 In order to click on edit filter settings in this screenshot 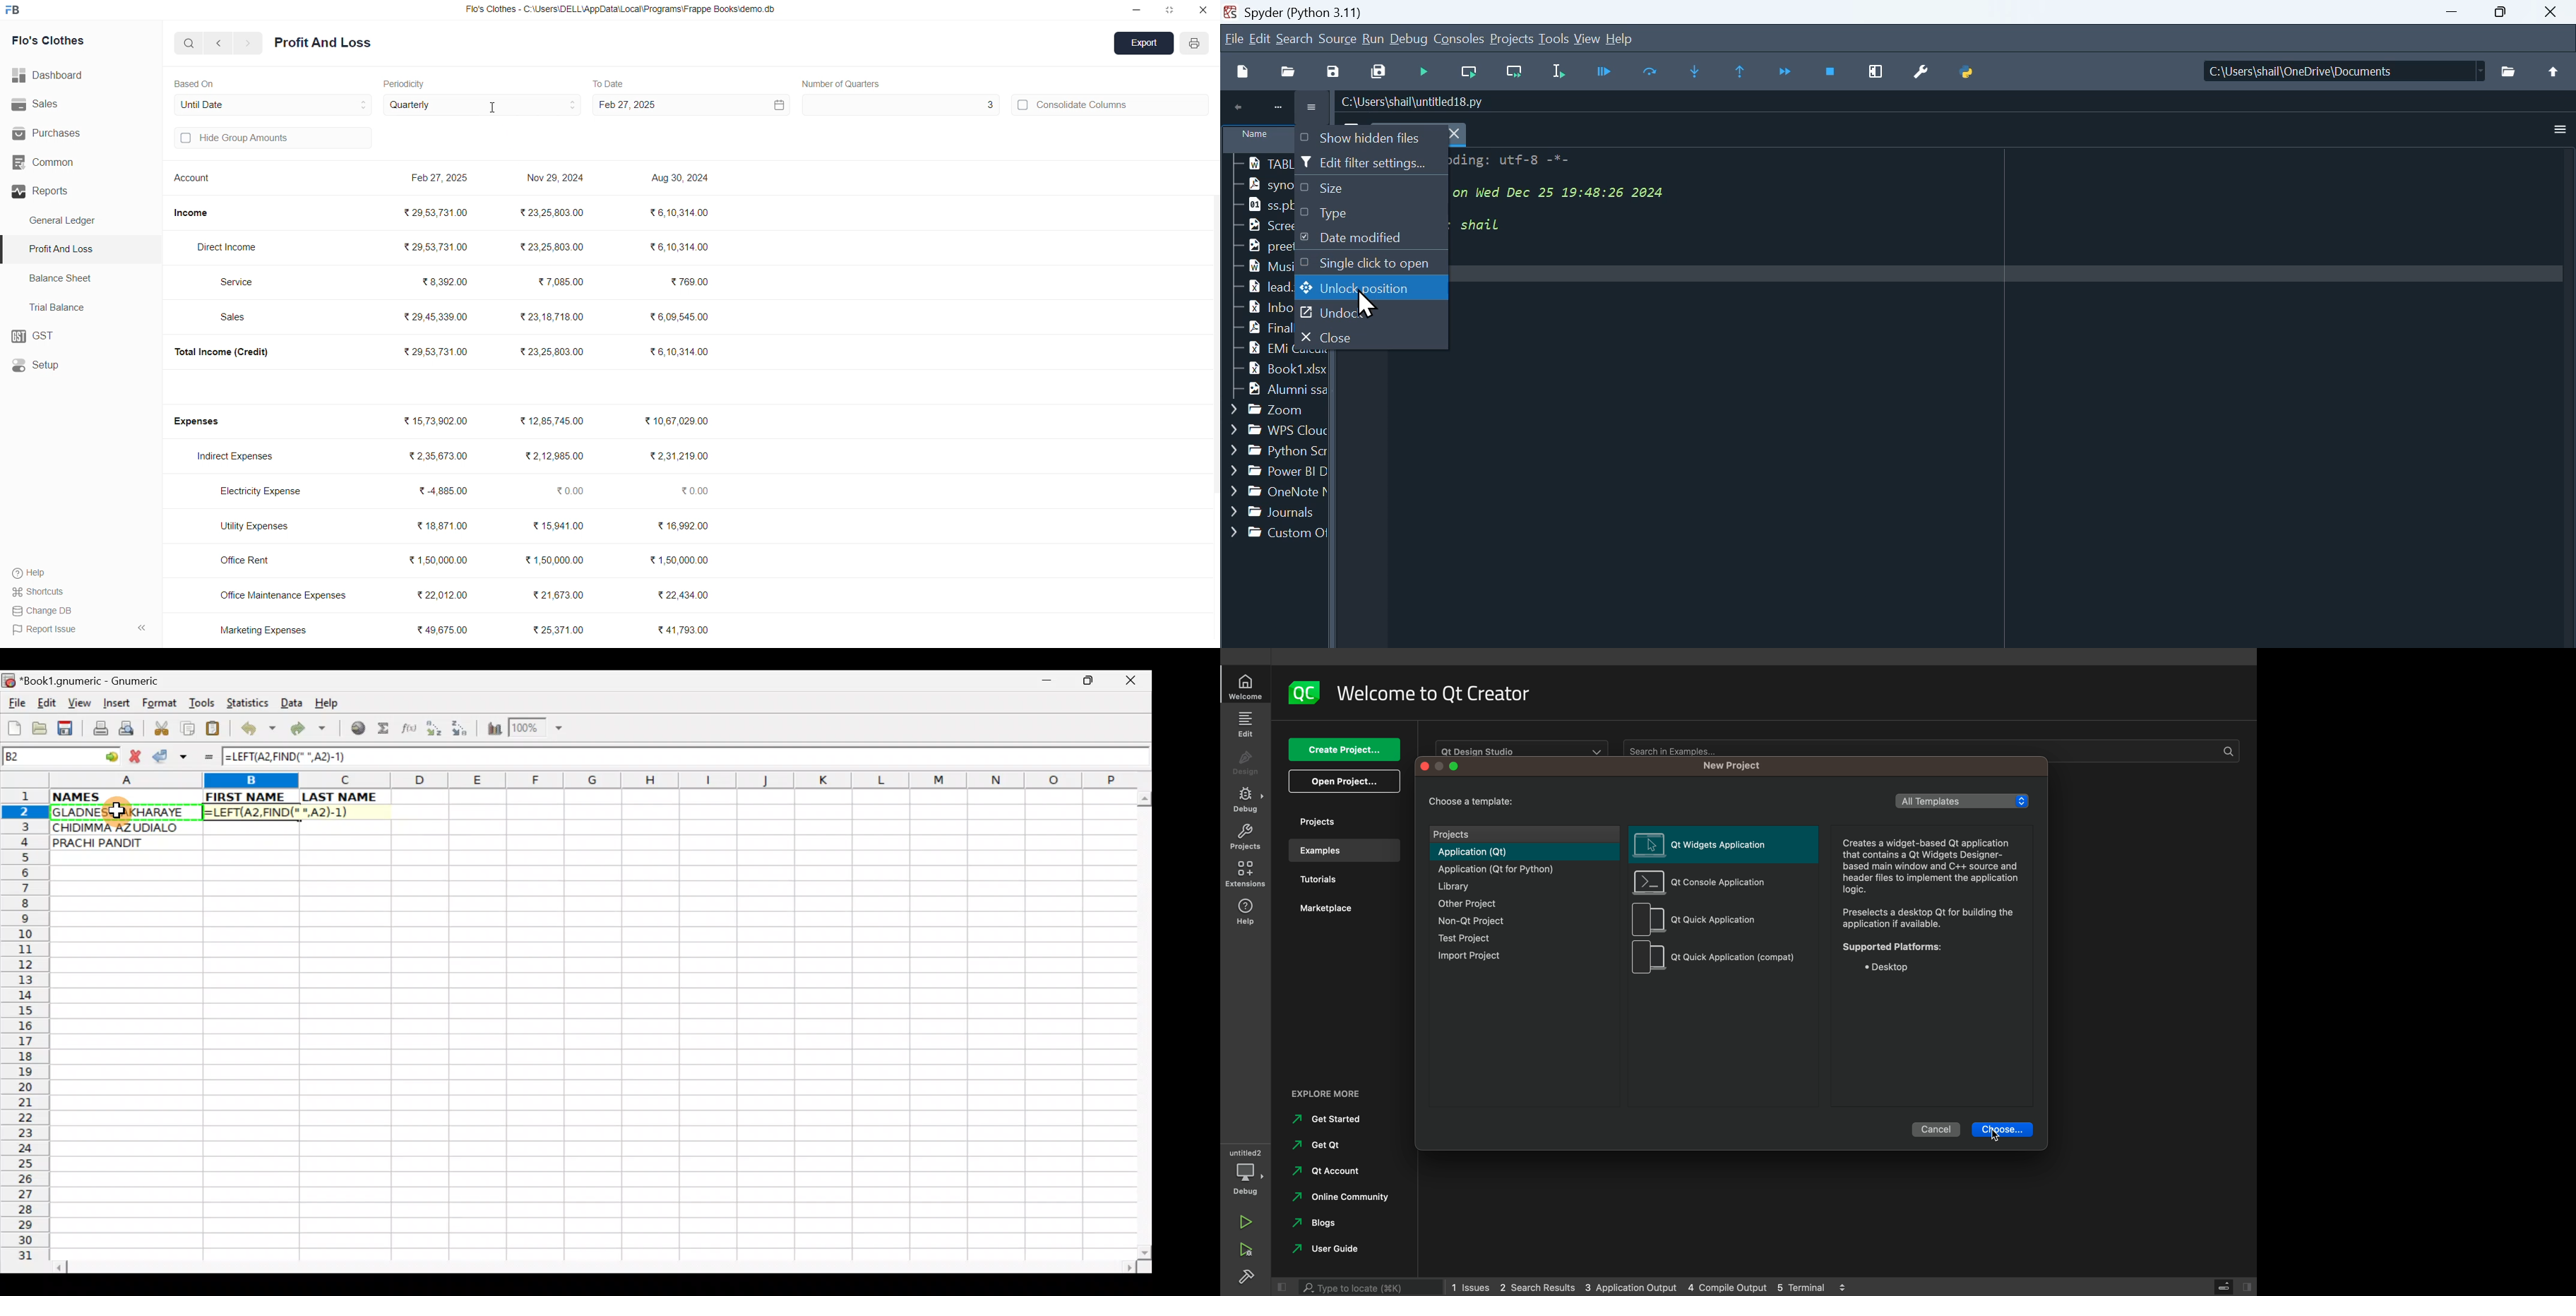, I will do `click(1371, 164)`.